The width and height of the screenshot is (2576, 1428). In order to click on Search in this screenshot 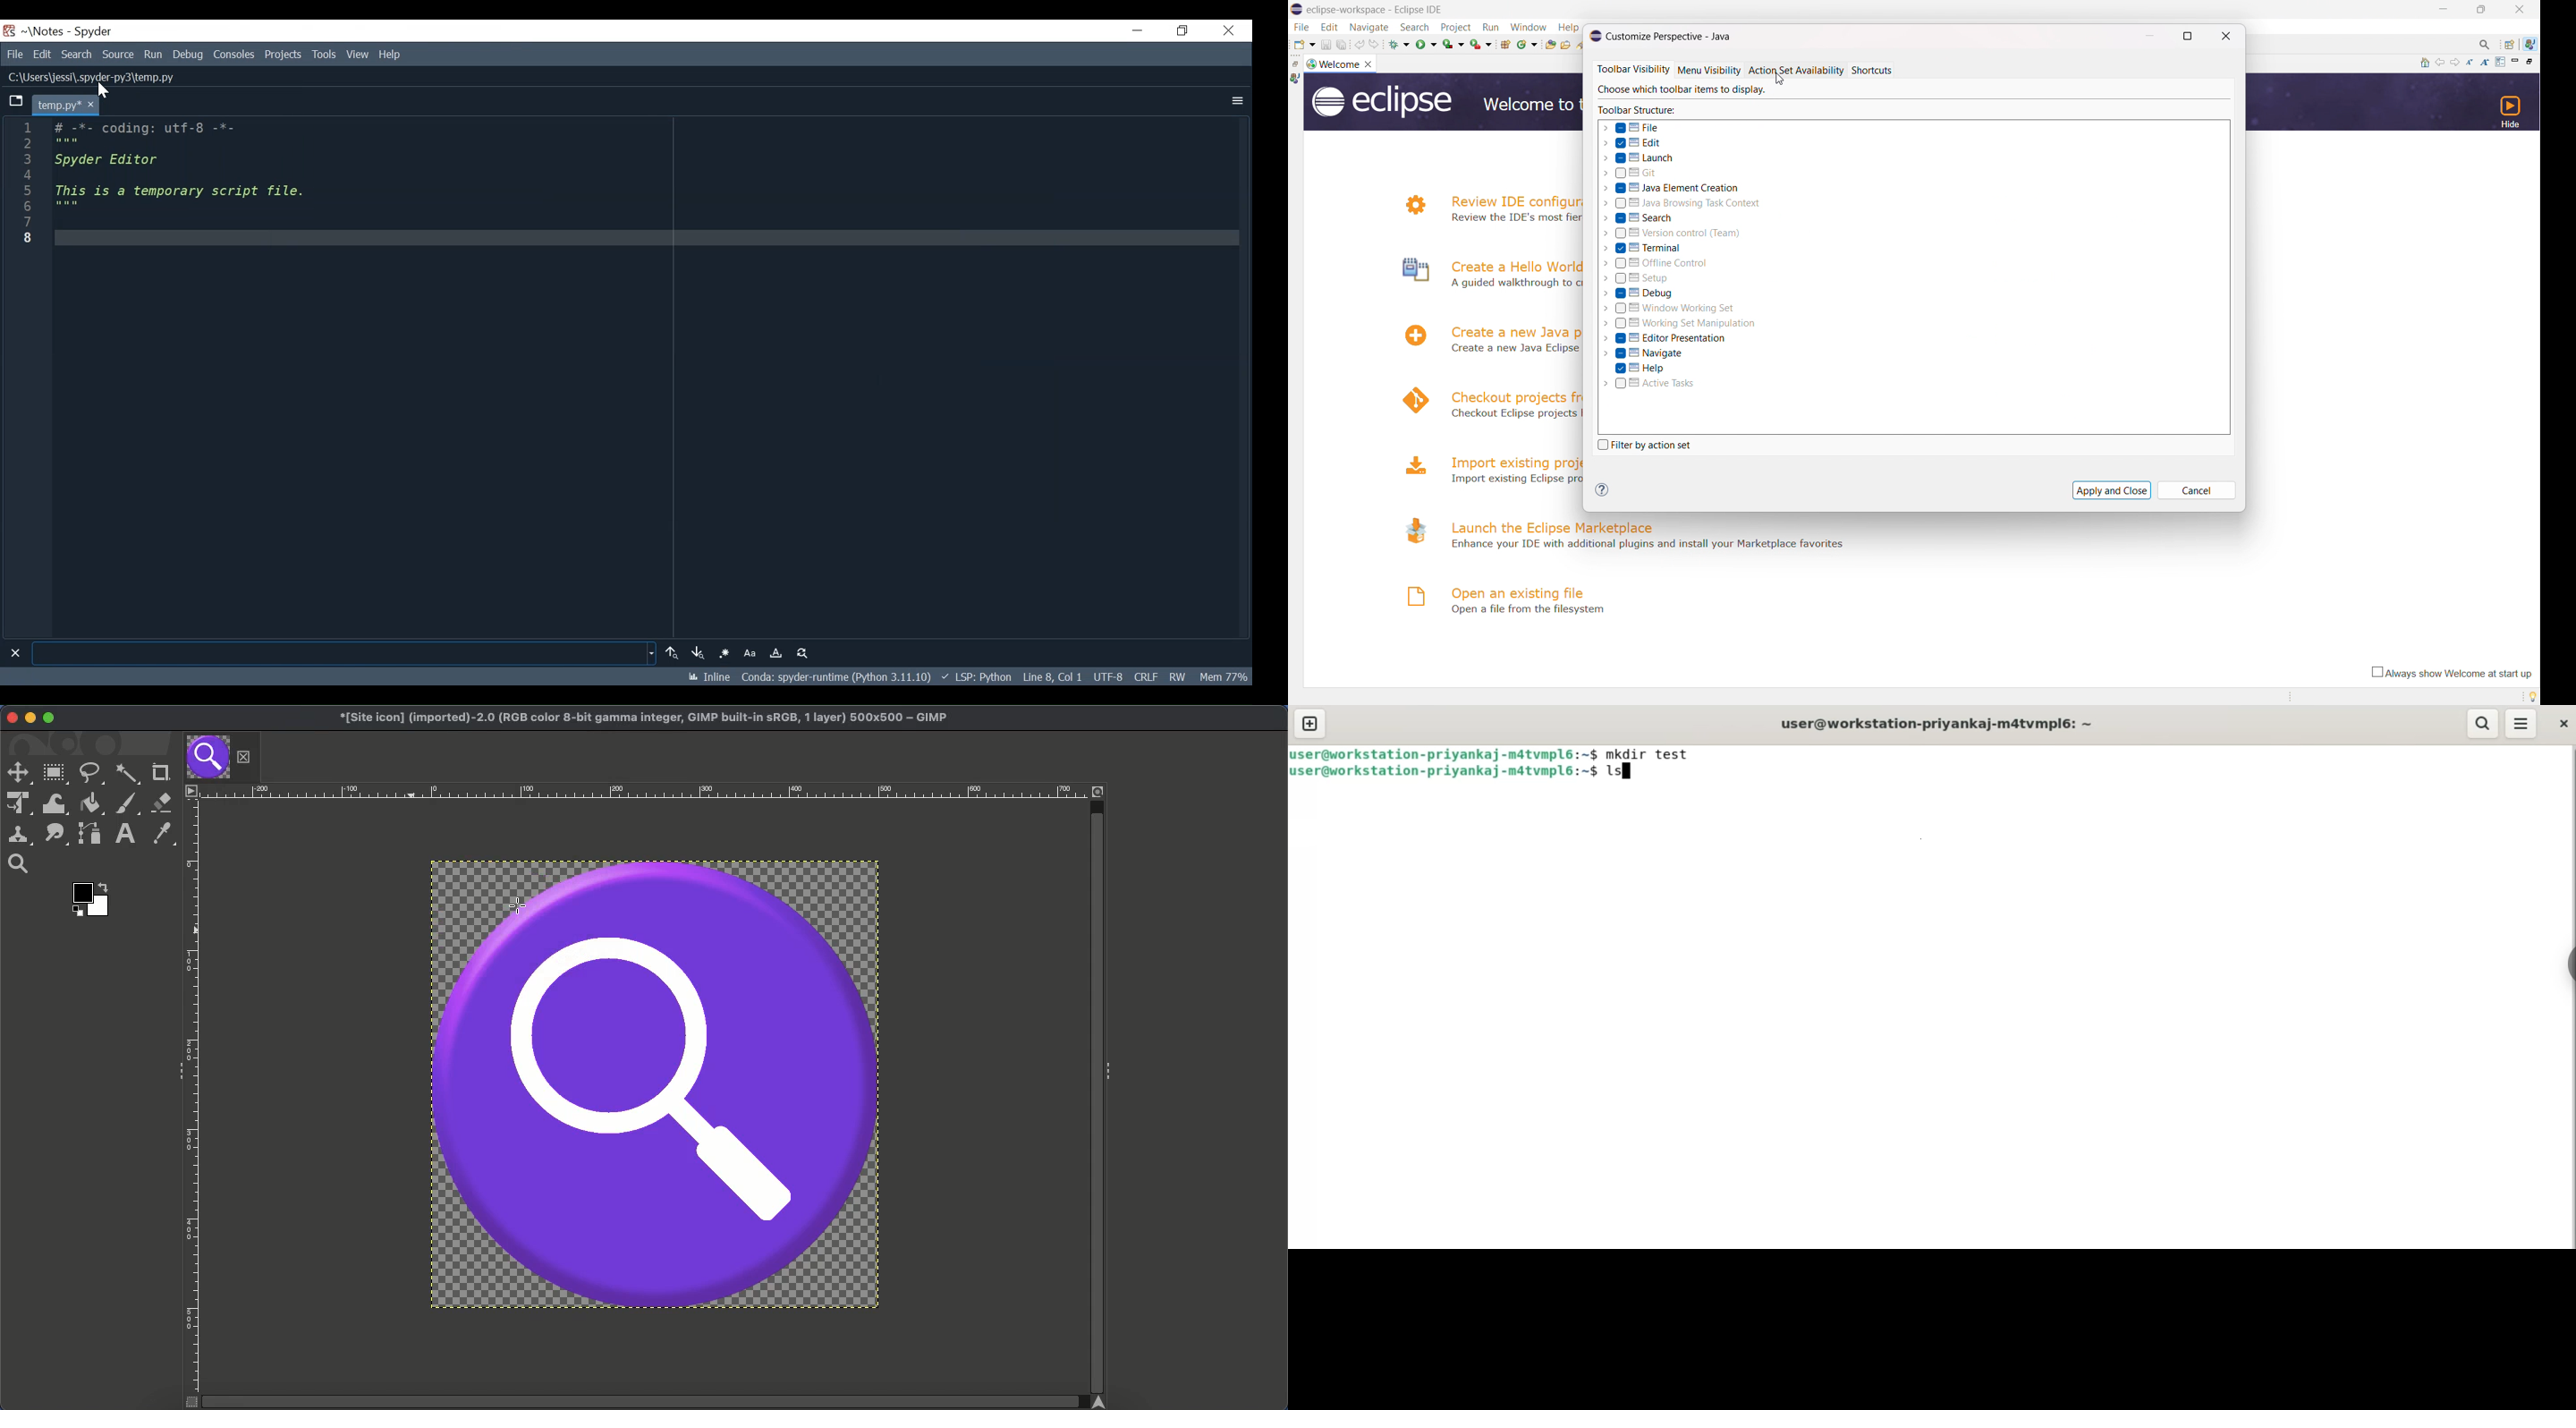, I will do `click(69, 54)`.